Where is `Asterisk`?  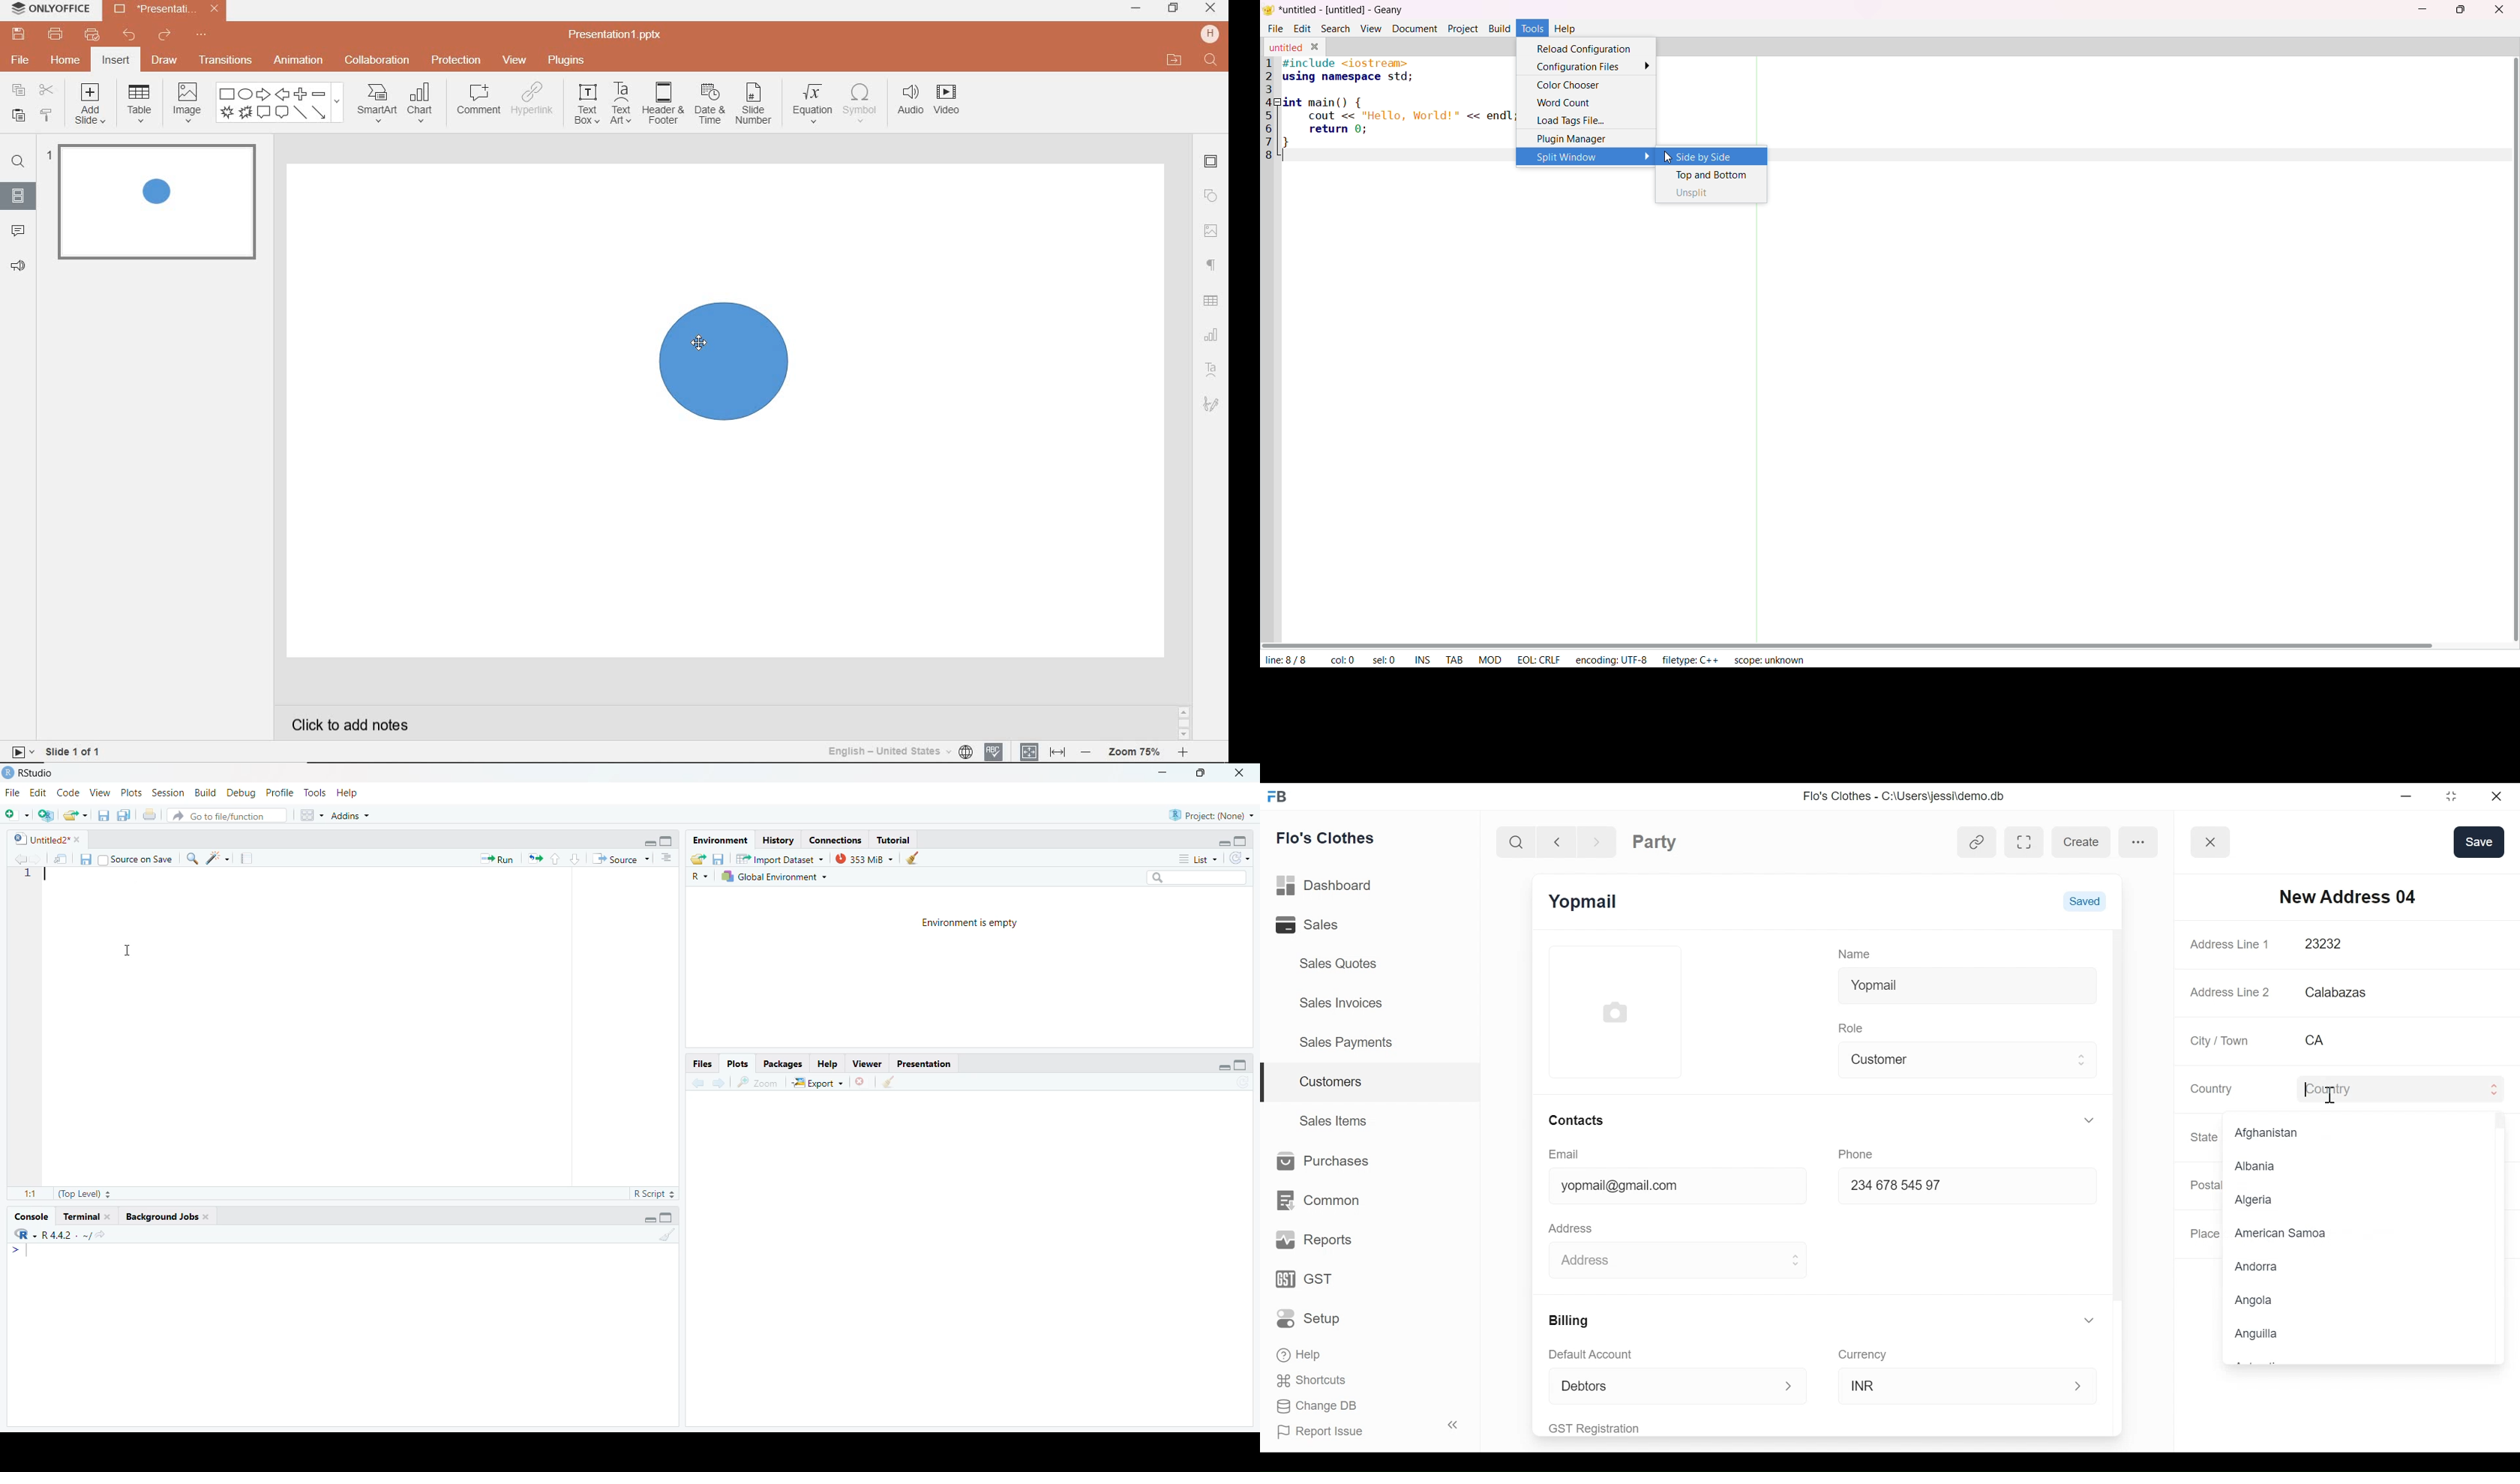
Asterisk is located at coordinates (2490, 944).